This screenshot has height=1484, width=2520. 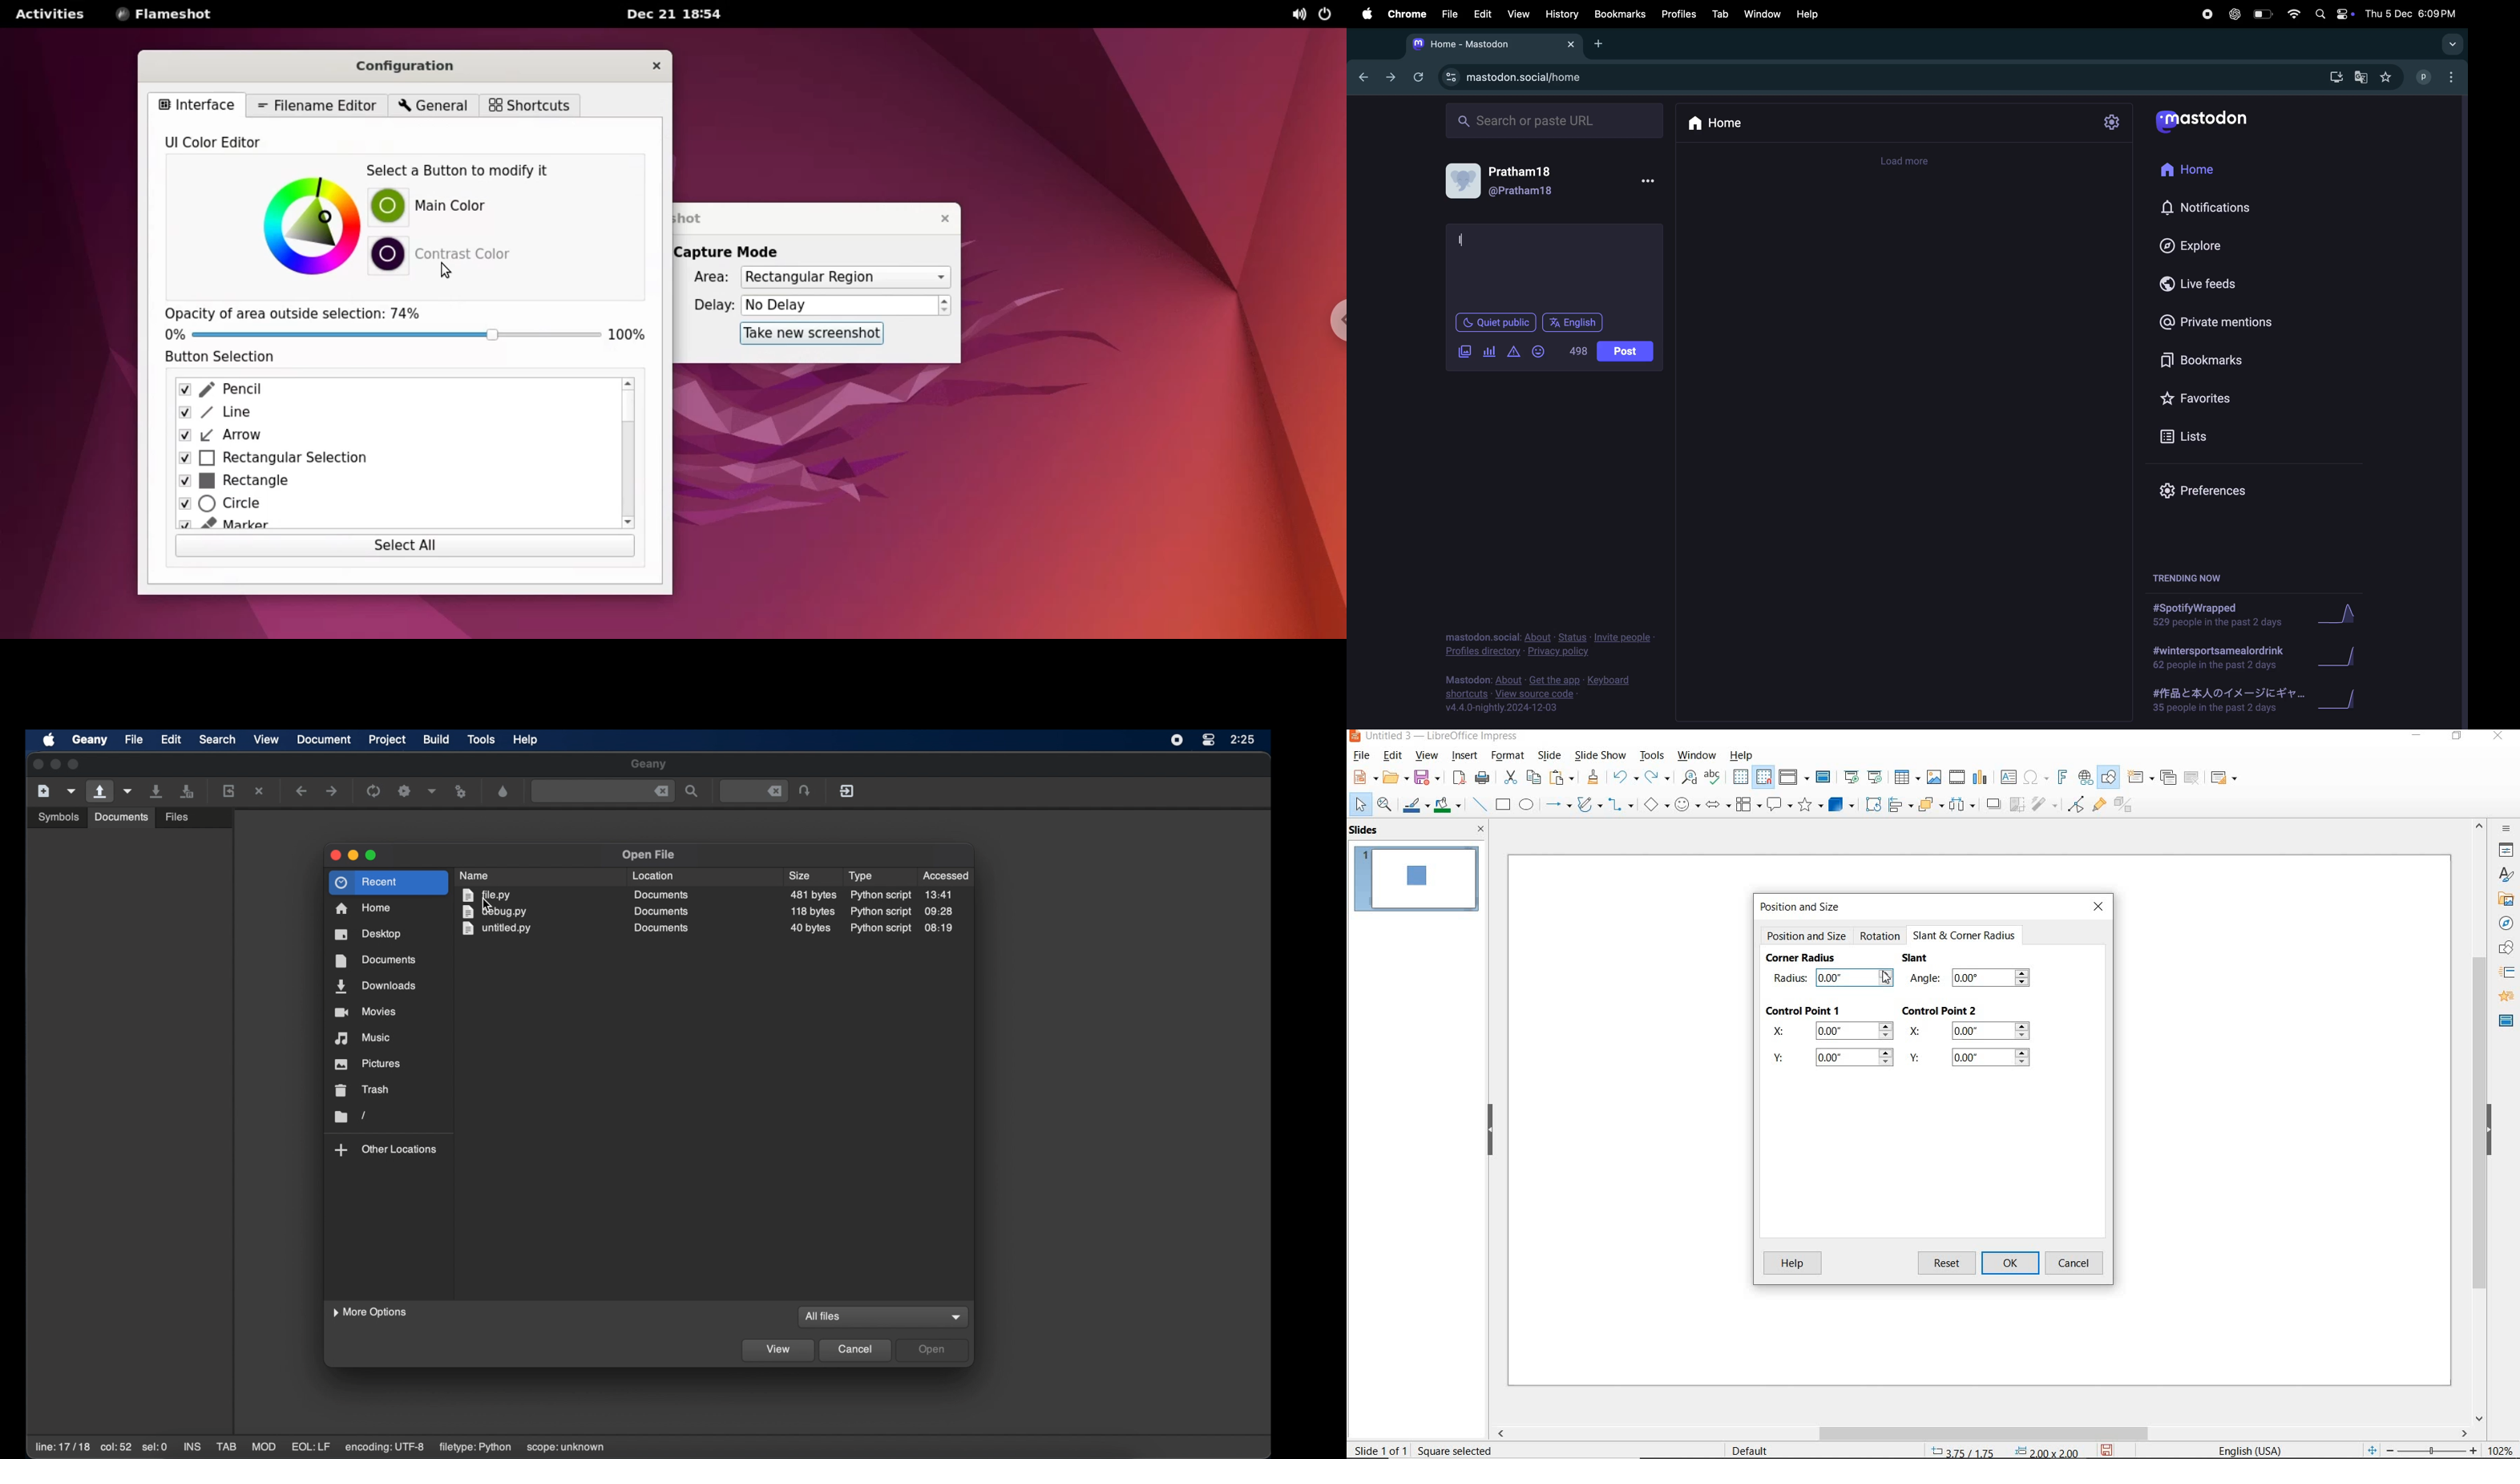 I want to click on home, so click(x=1716, y=121).